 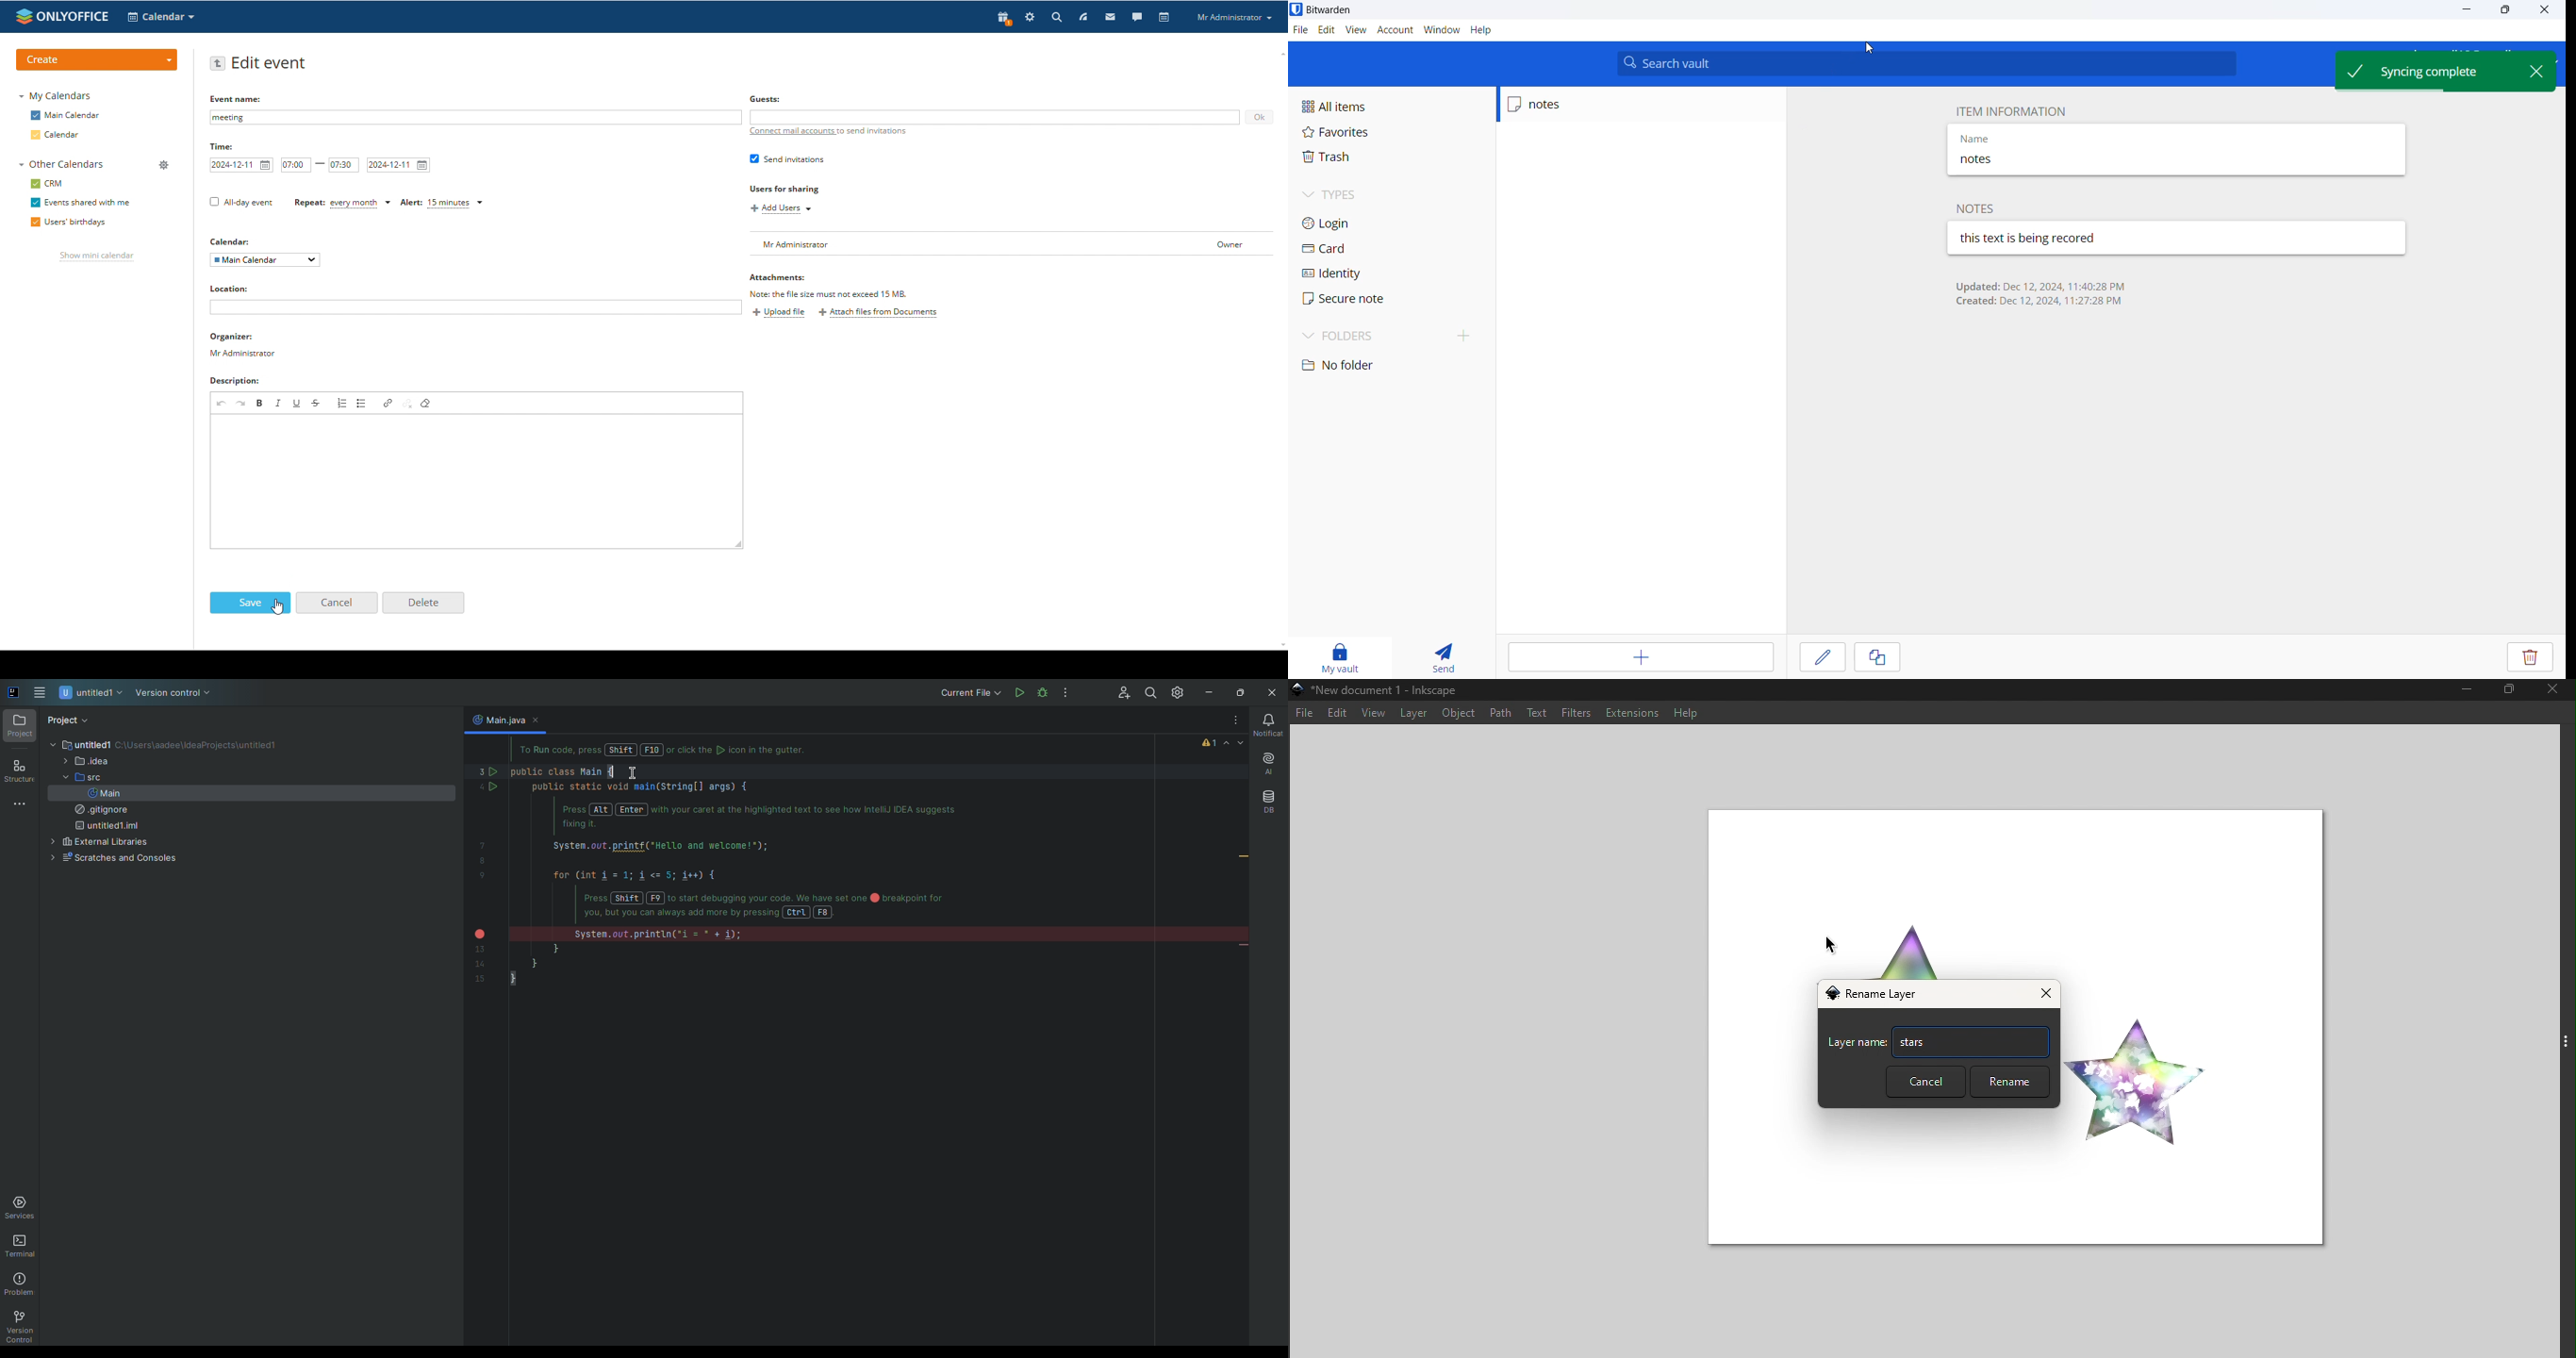 I want to click on help, so click(x=1683, y=711).